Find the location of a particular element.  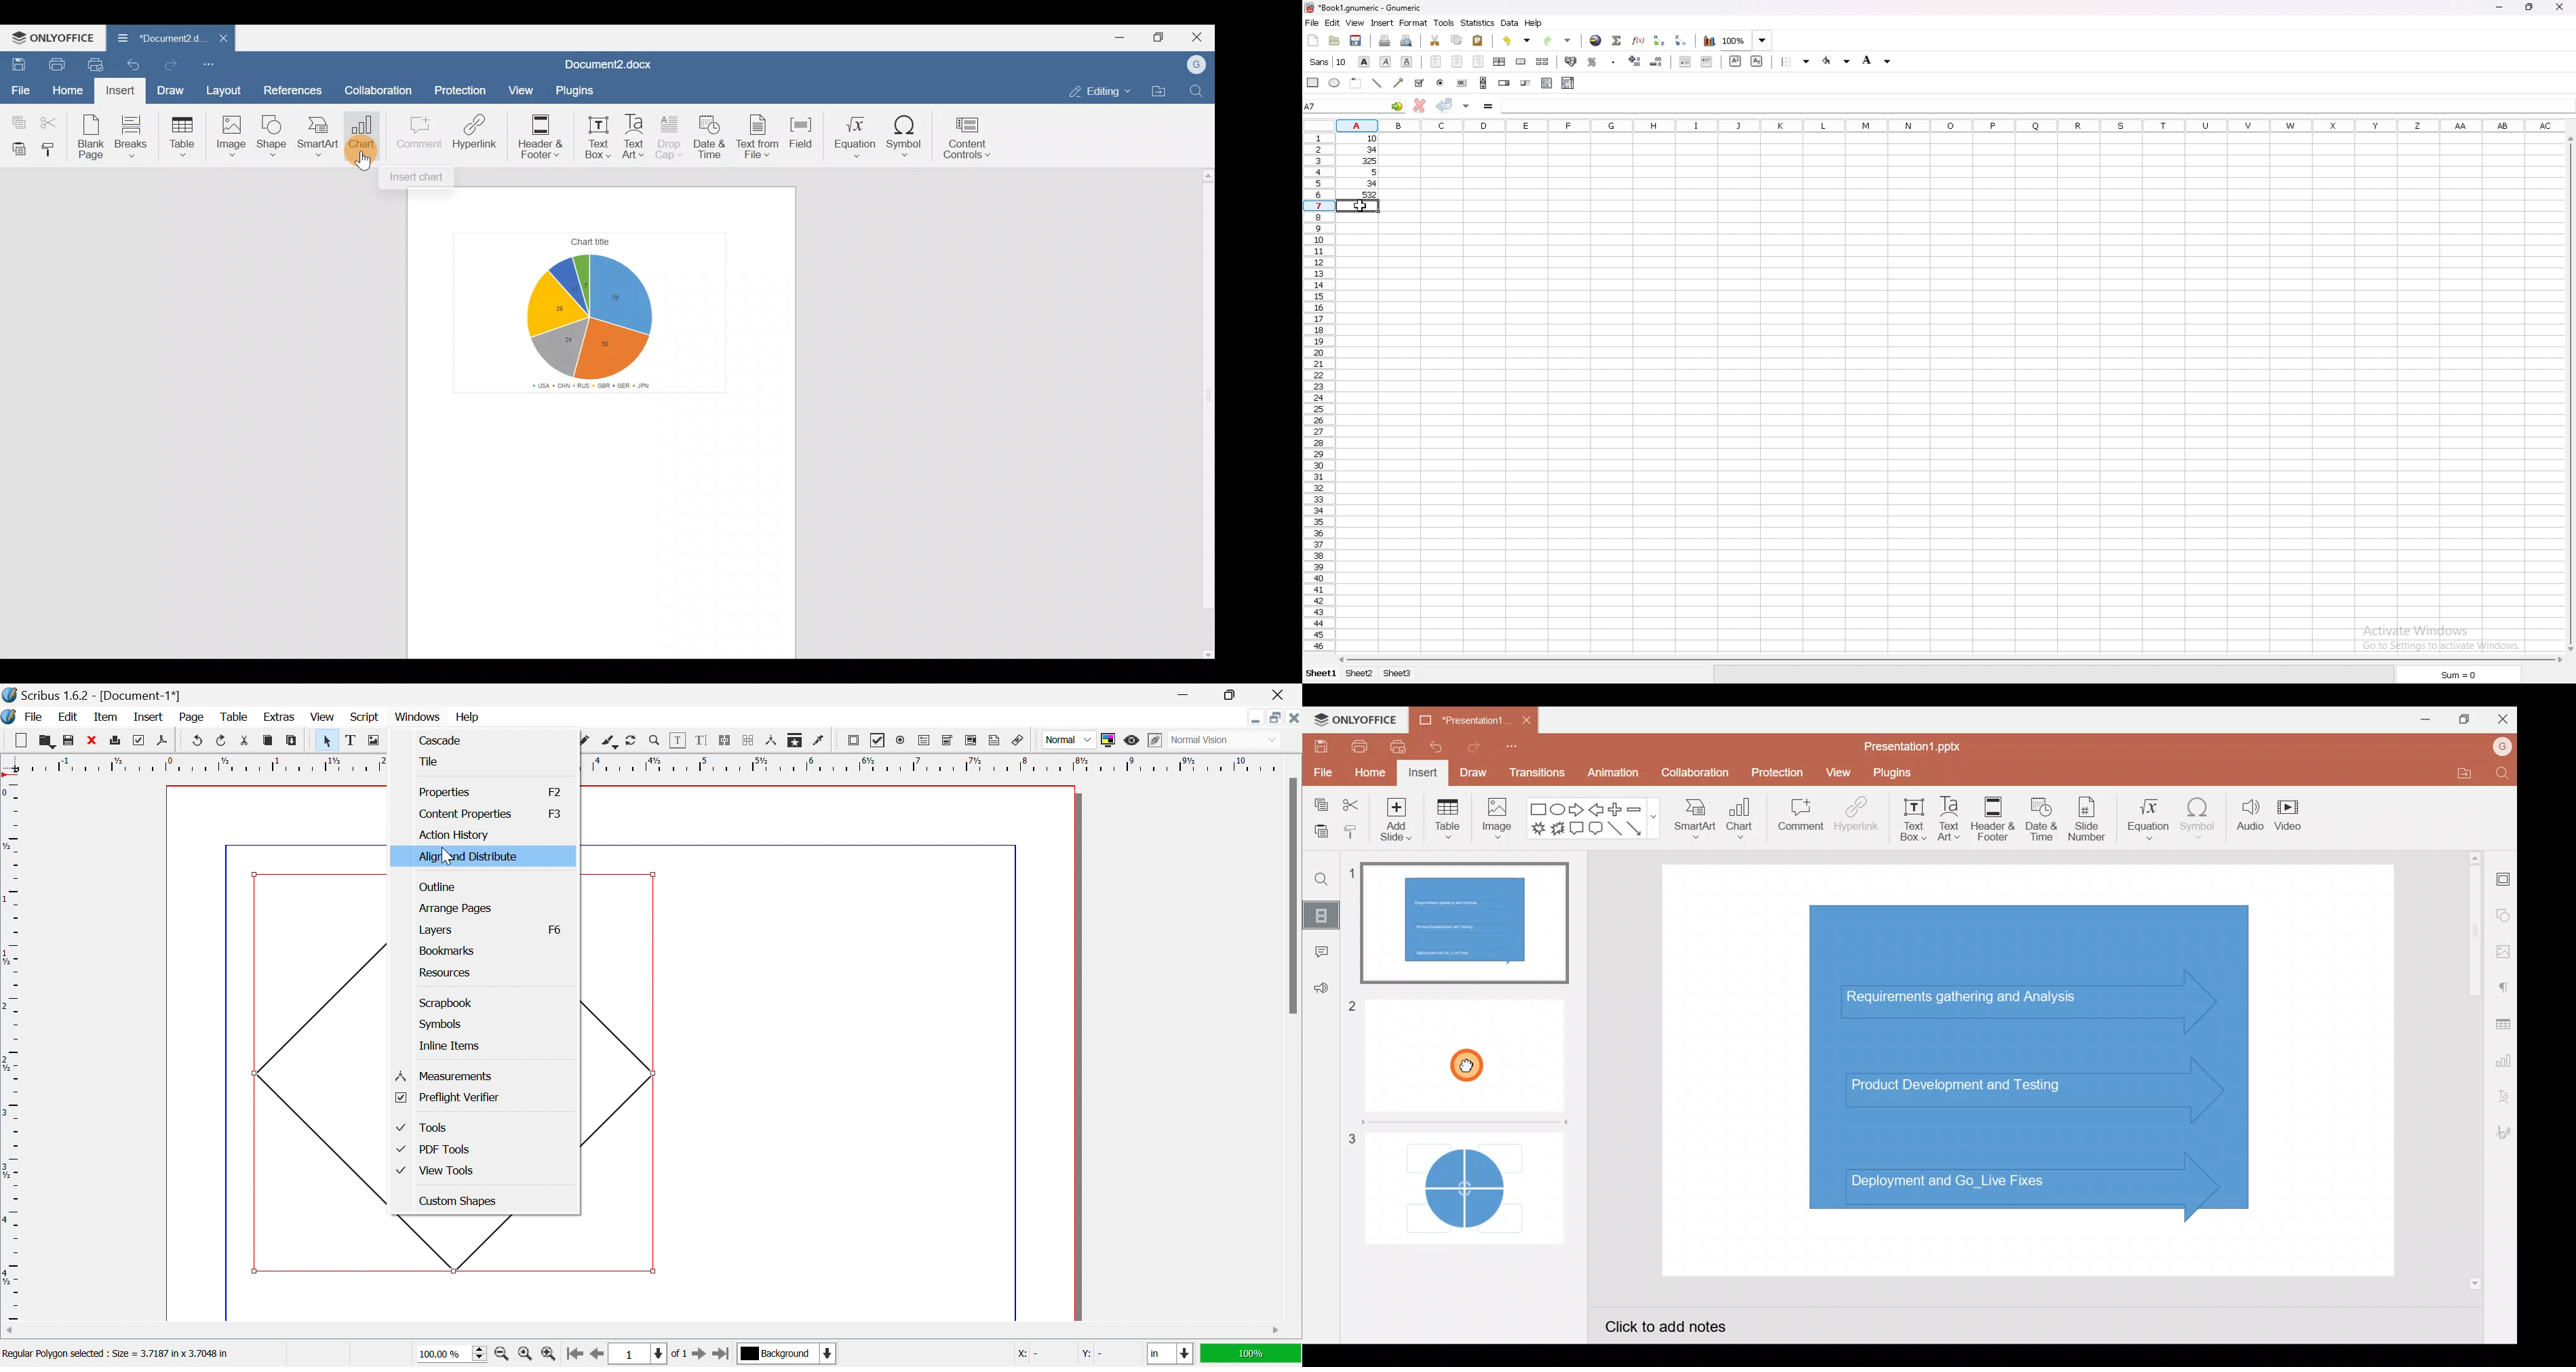

Minimize is located at coordinates (1186, 695).